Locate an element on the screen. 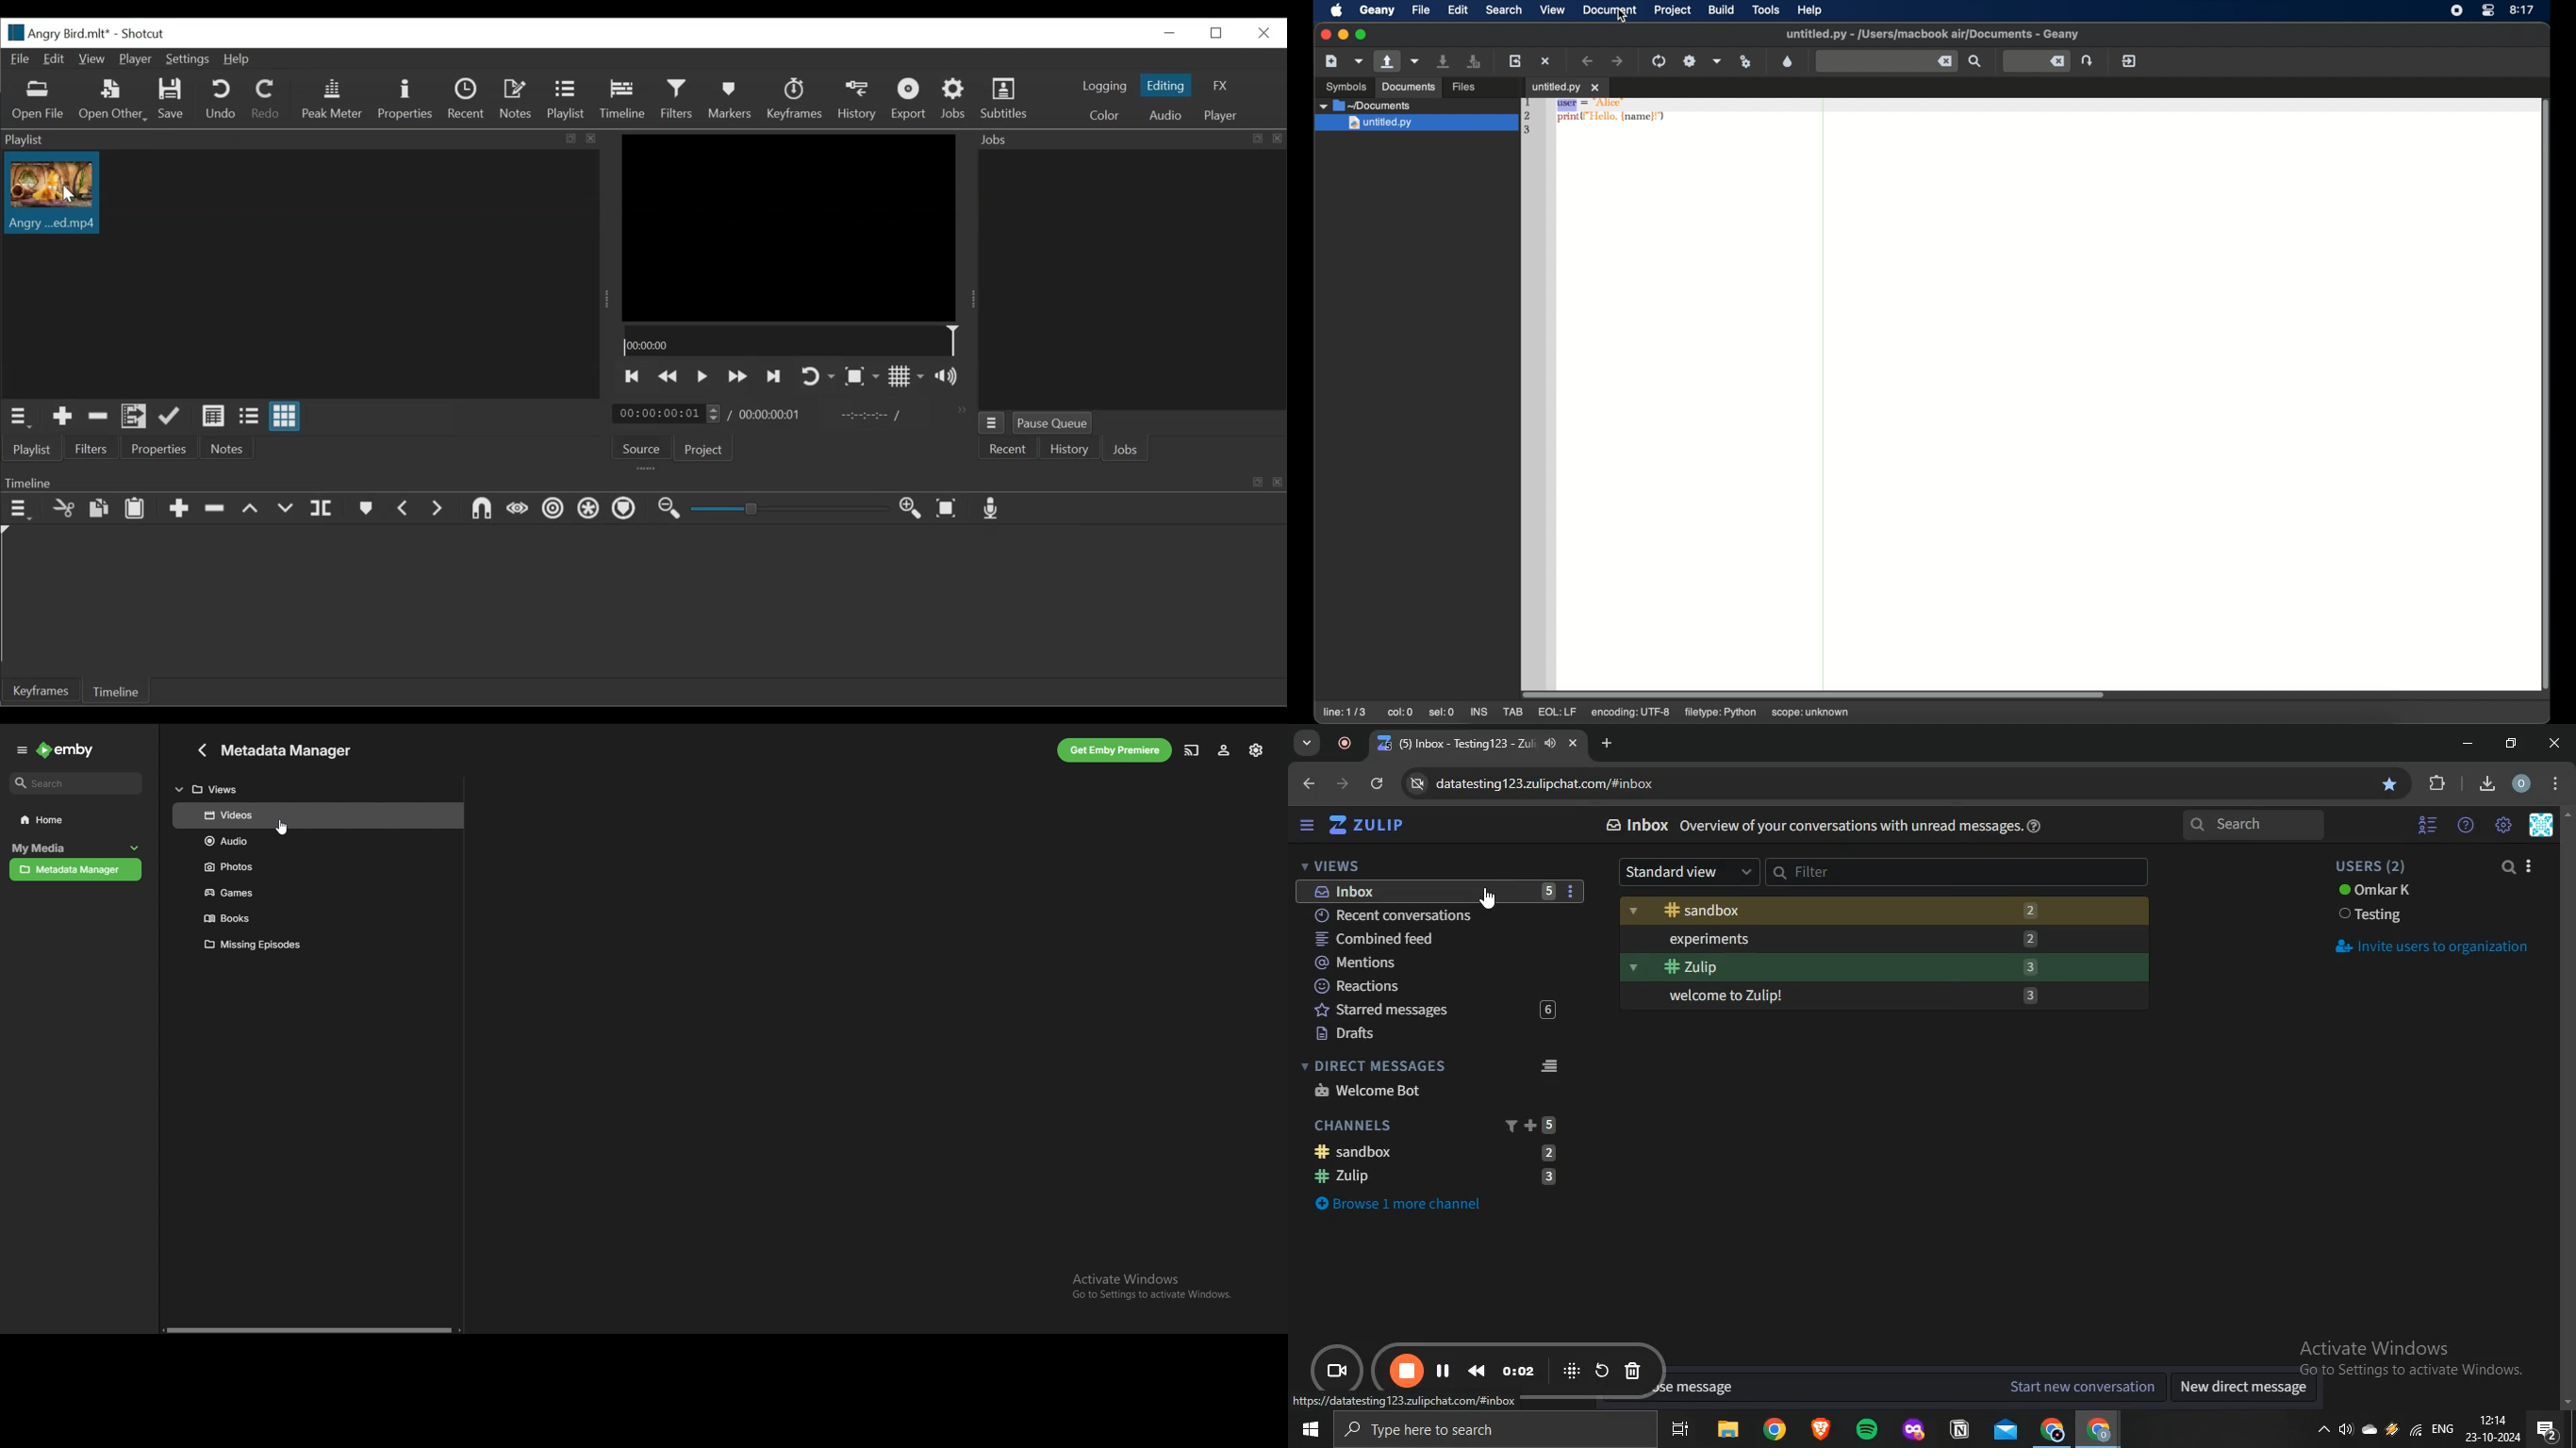 Image resolution: width=2576 pixels, height=1456 pixels. drafts is located at coordinates (1430, 1034).